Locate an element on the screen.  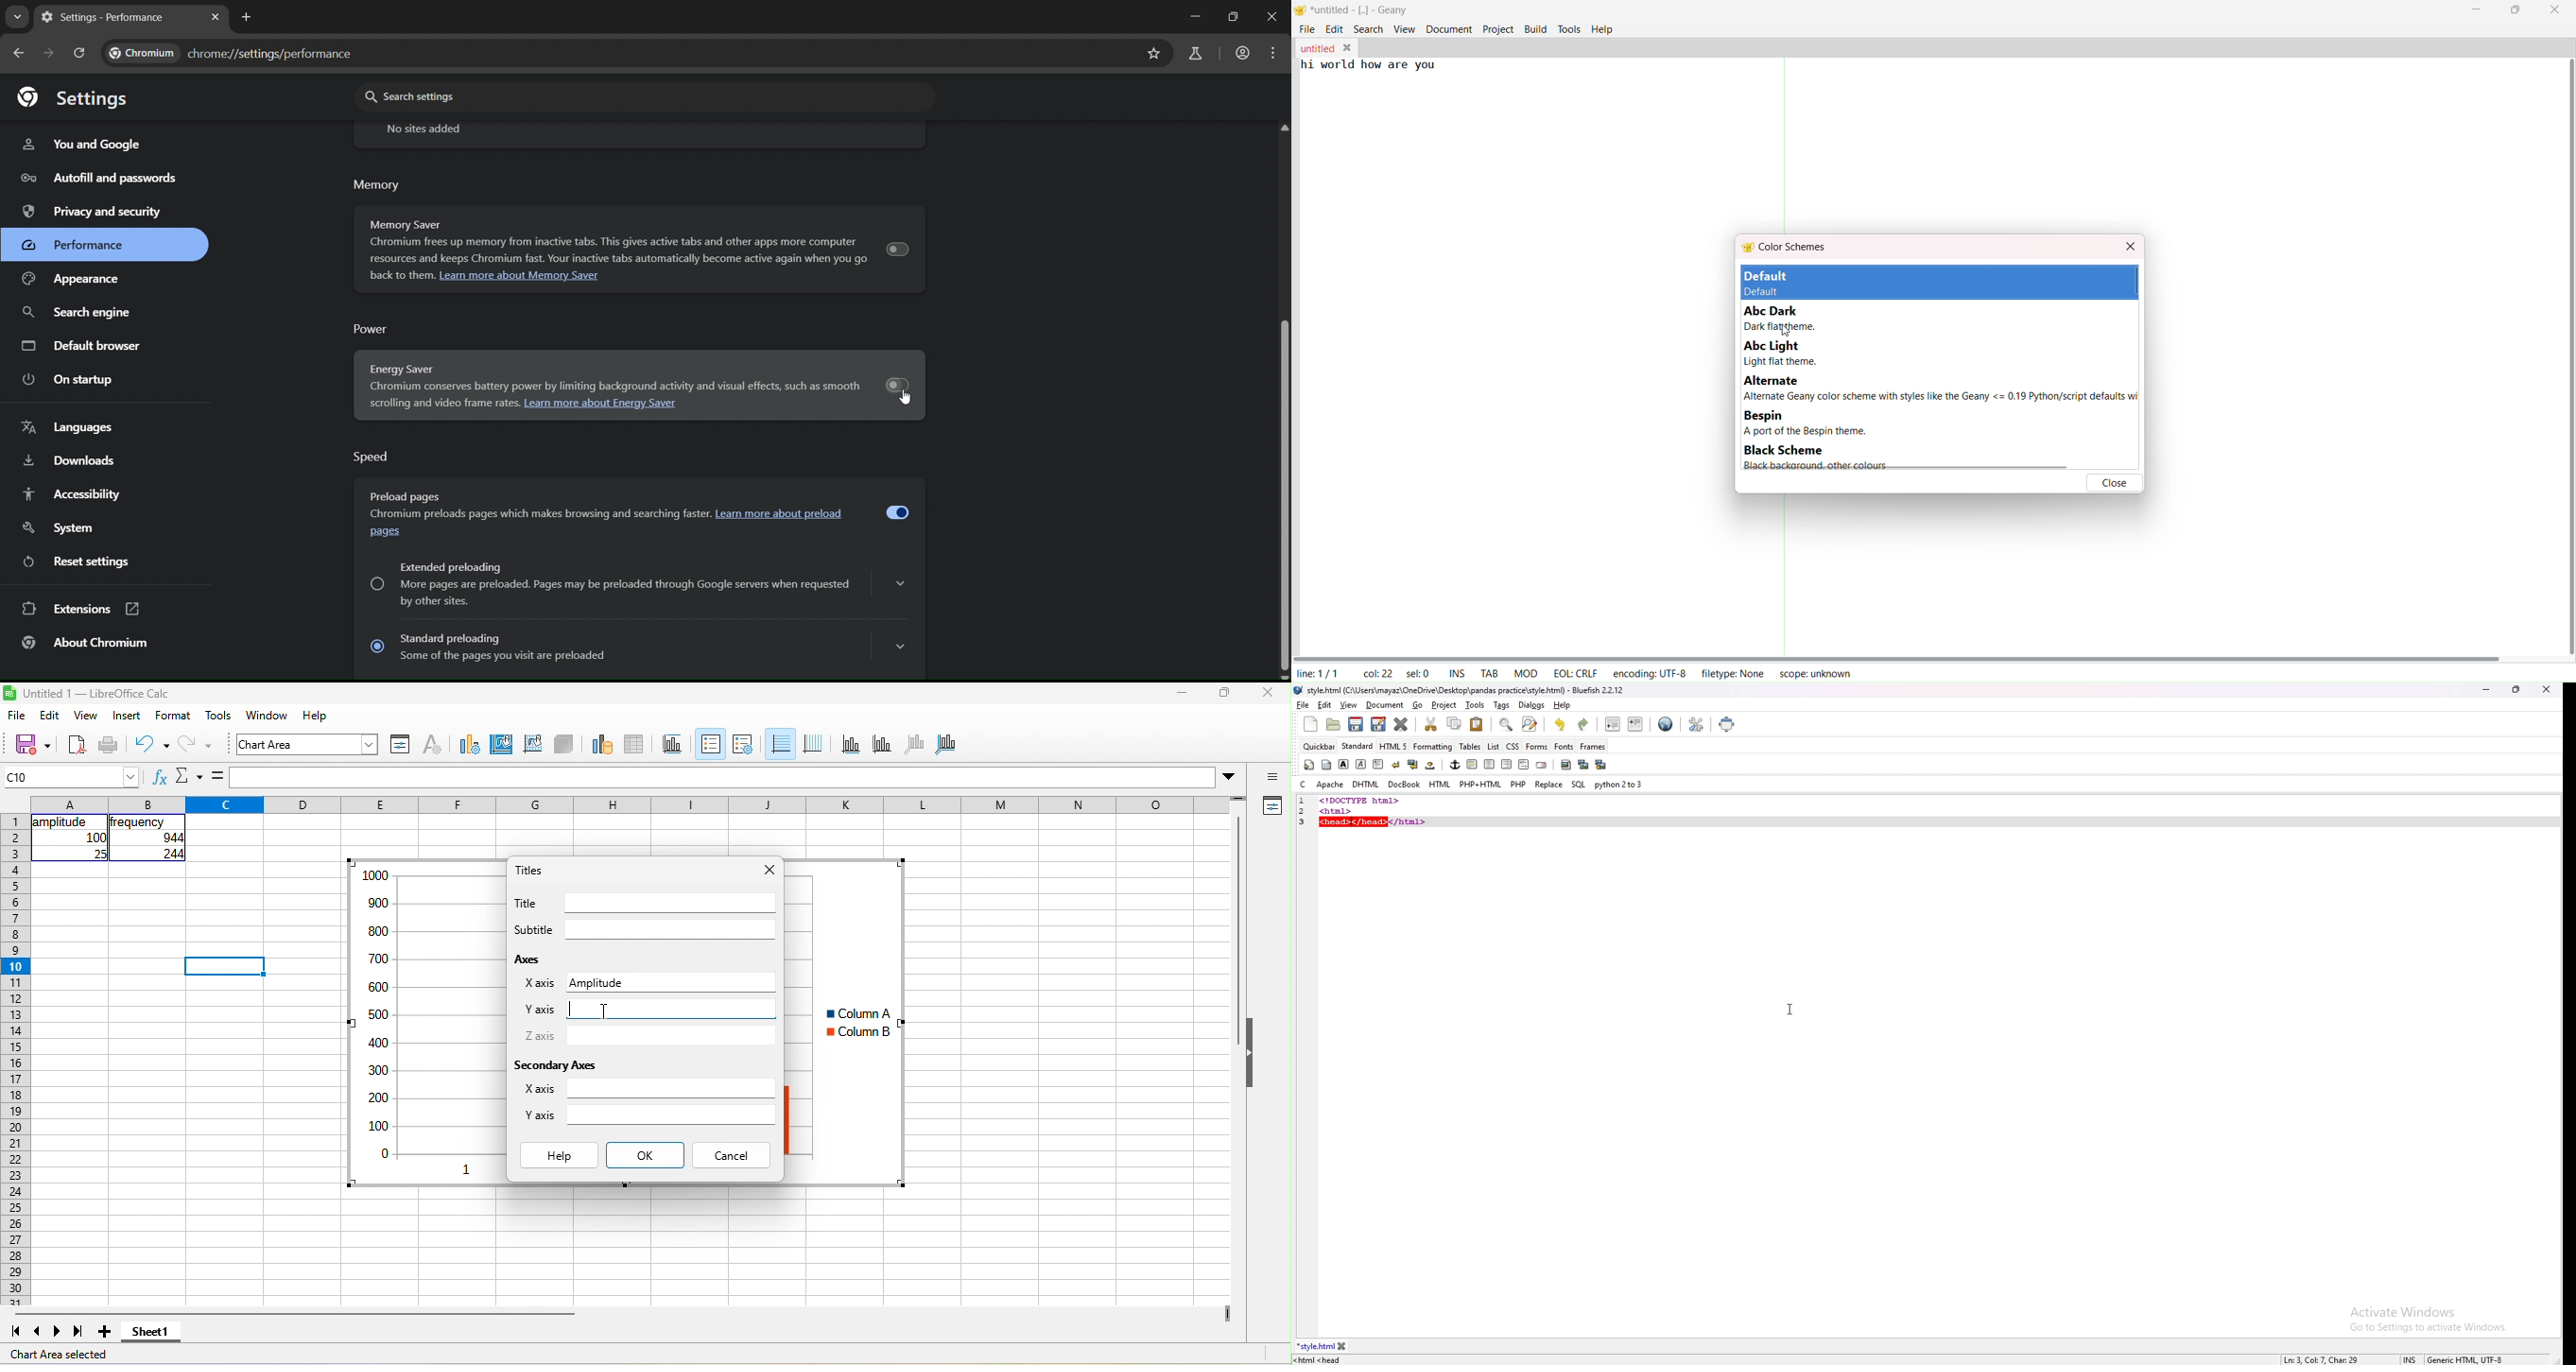
Title is located at coordinates (525, 903).